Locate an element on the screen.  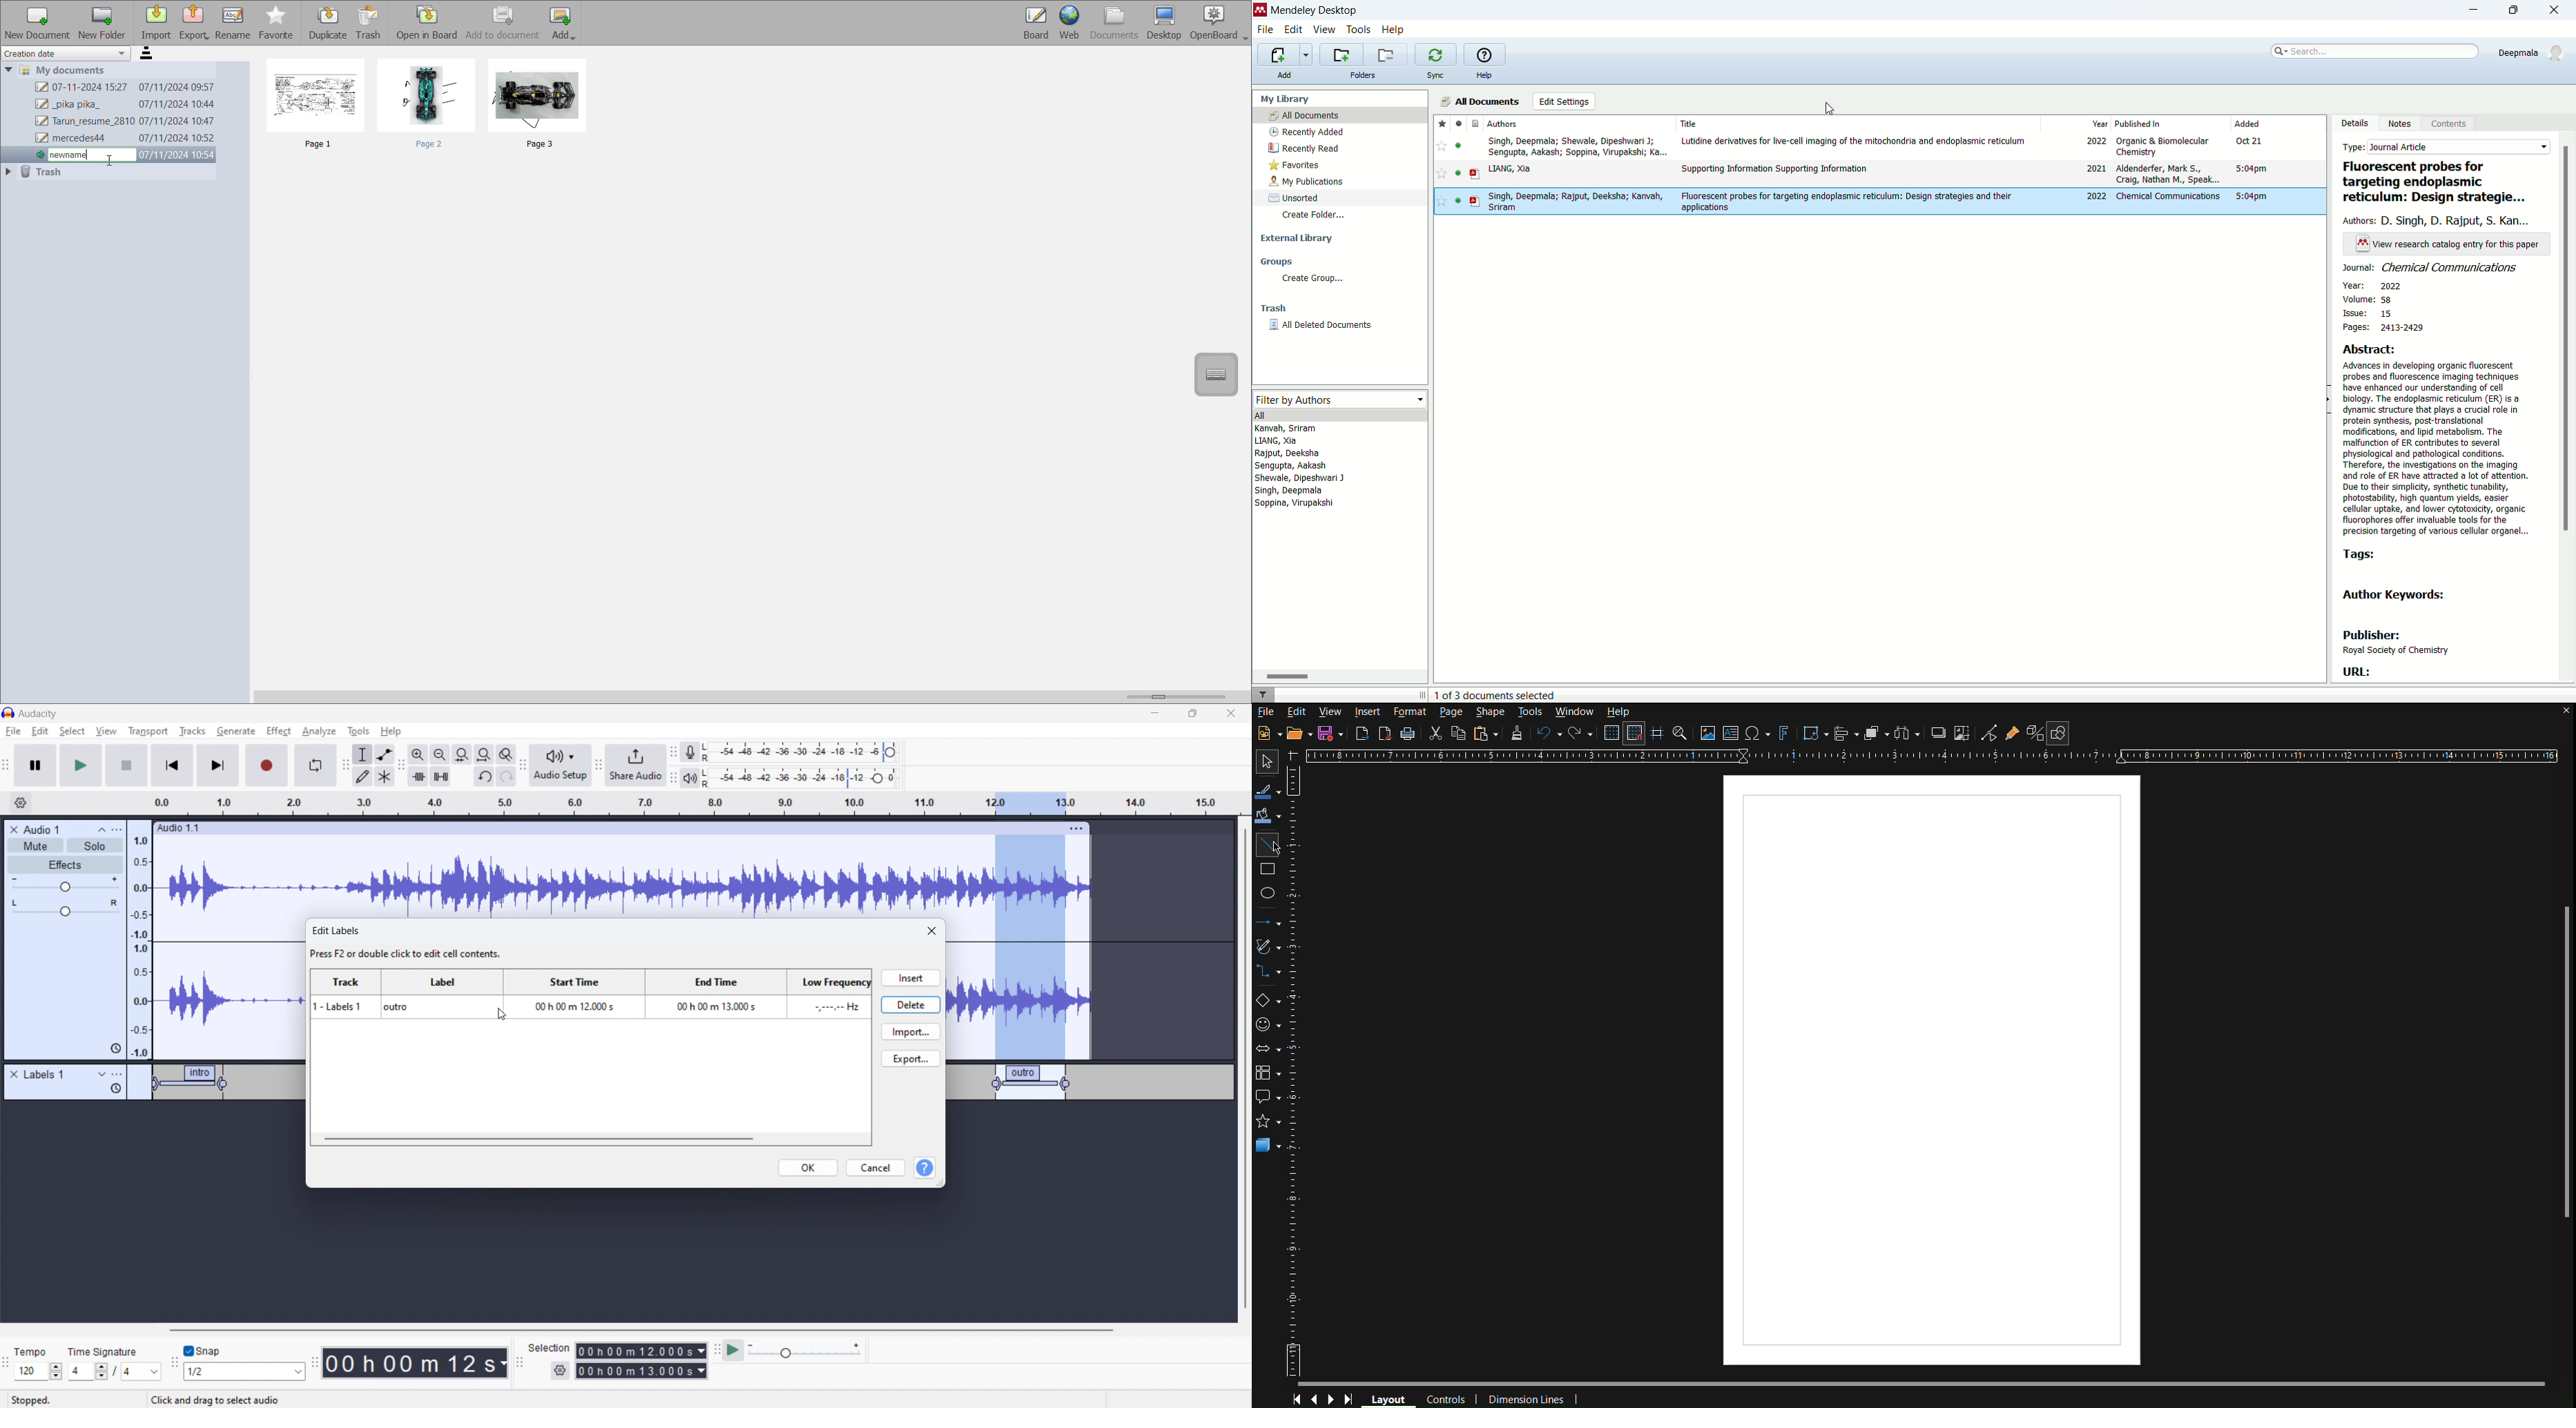
Controls is located at coordinates (1445, 1400).